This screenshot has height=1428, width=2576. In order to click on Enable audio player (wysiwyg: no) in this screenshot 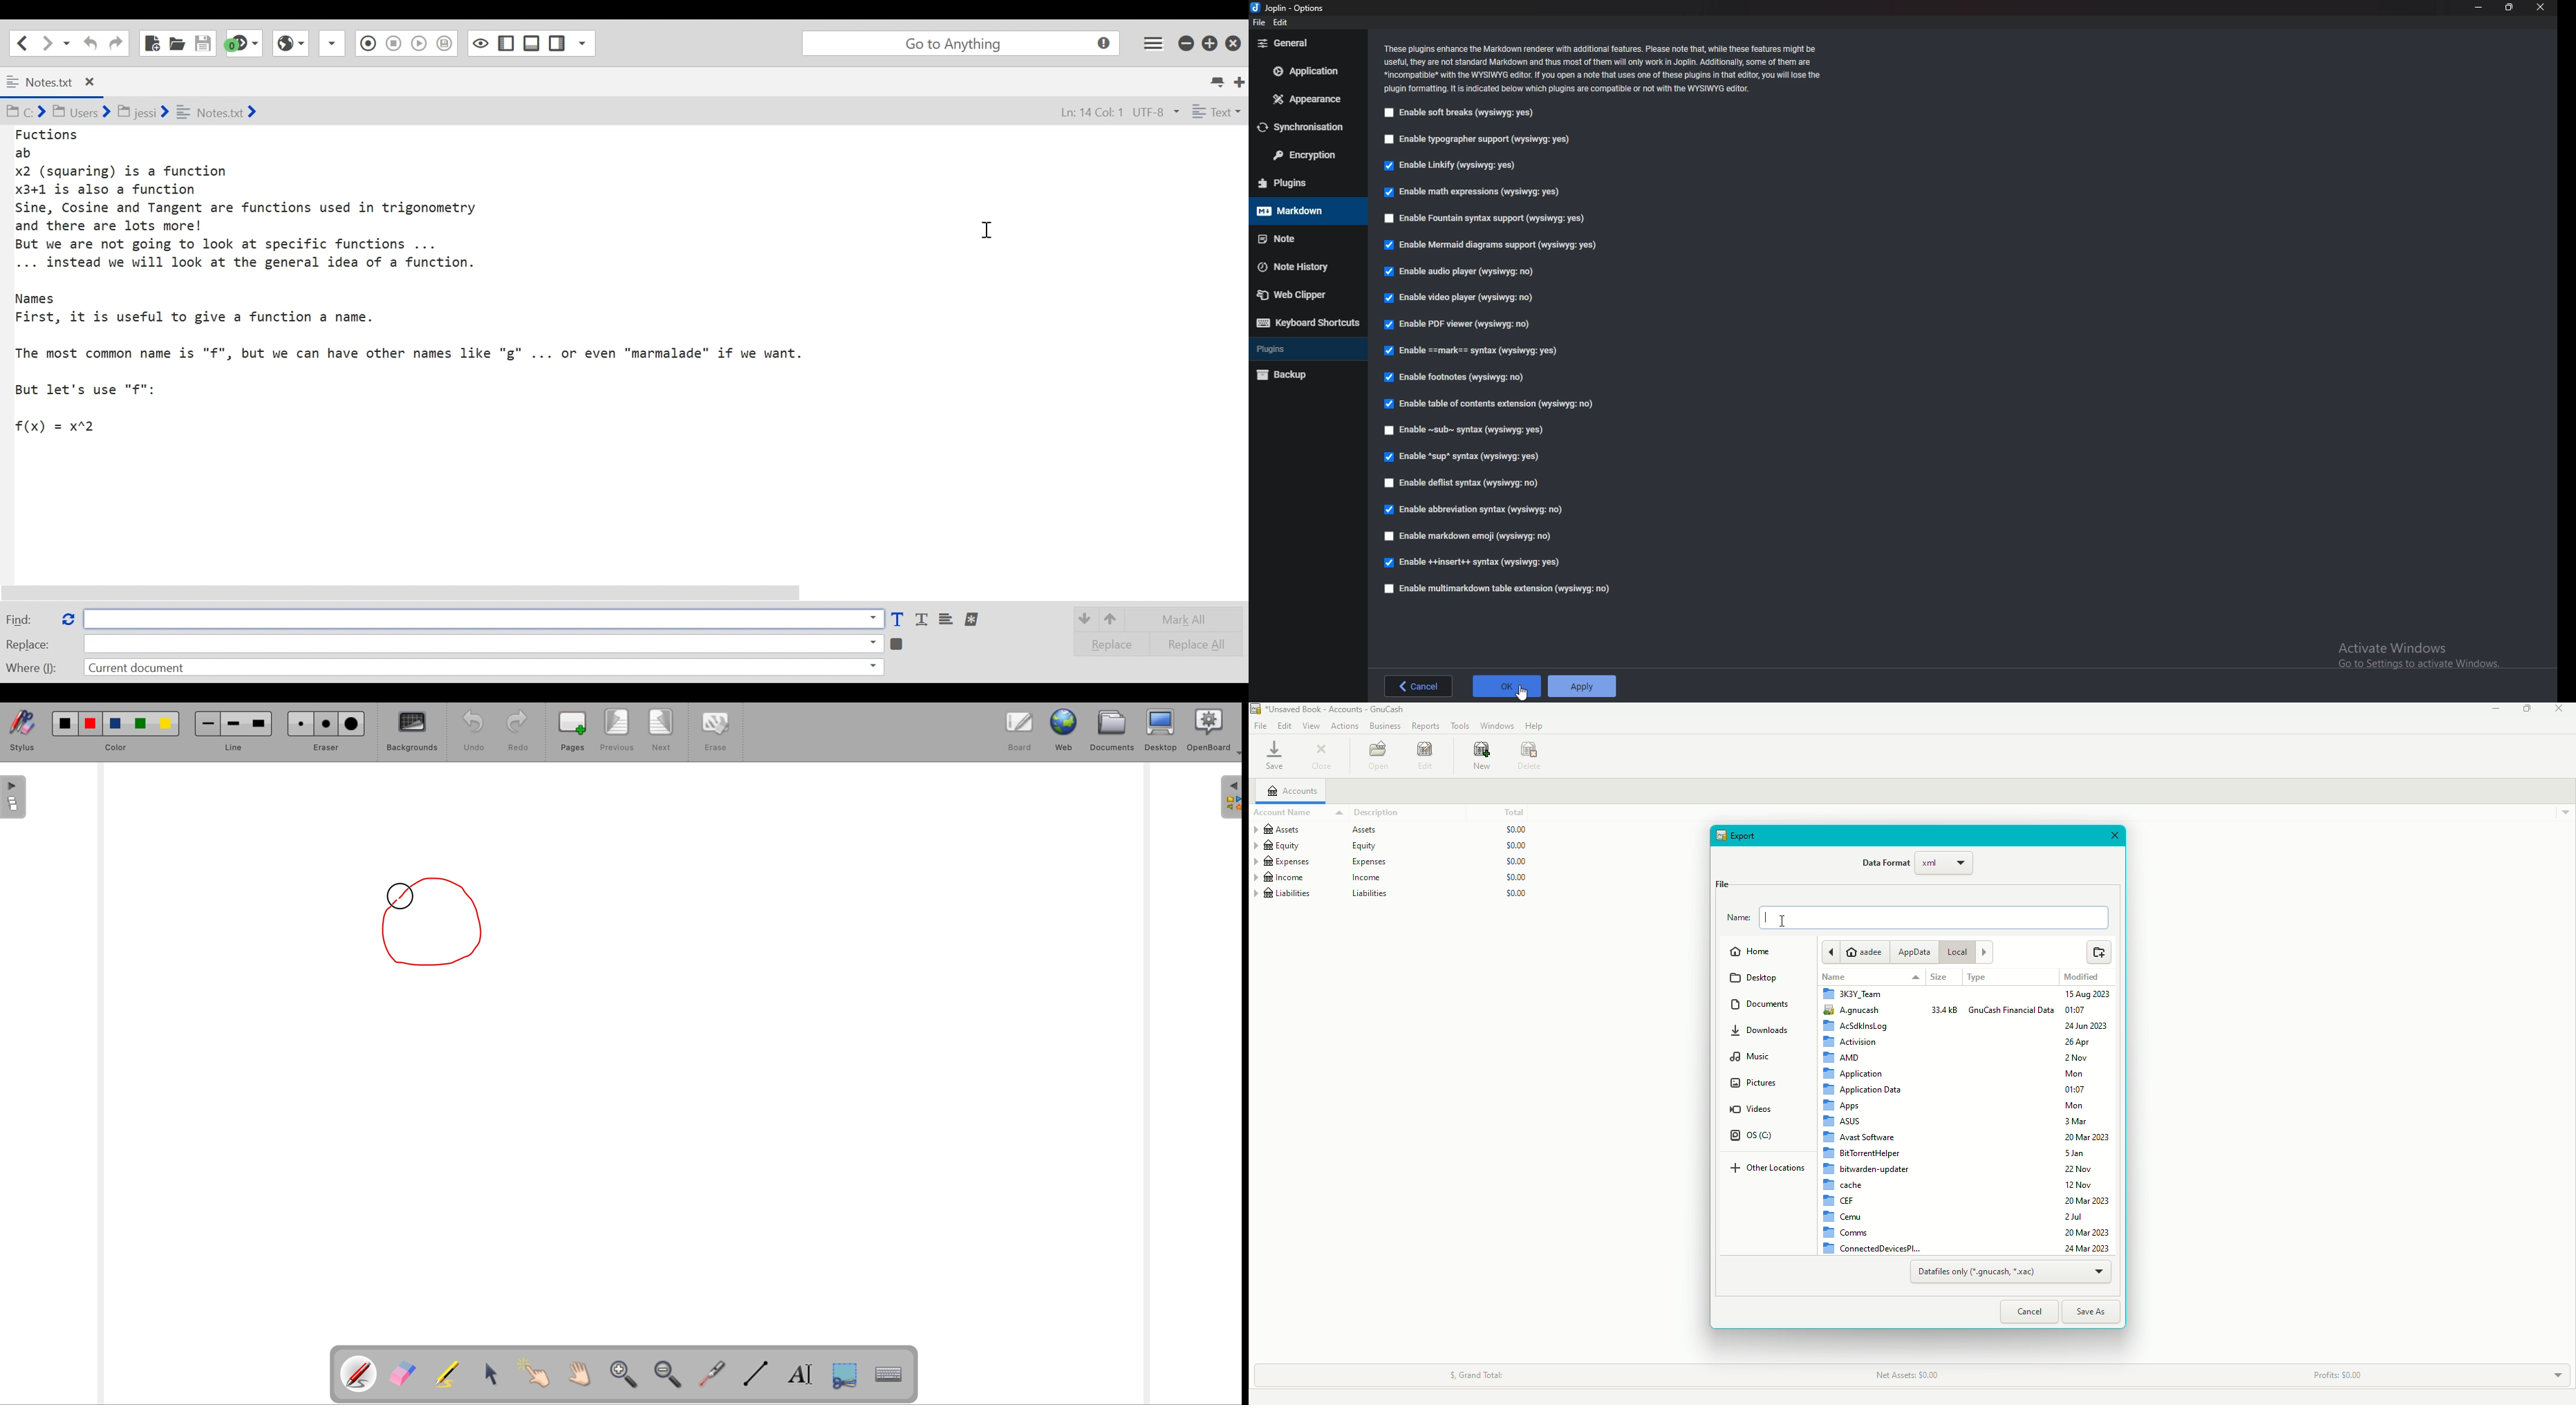, I will do `click(1464, 271)`.